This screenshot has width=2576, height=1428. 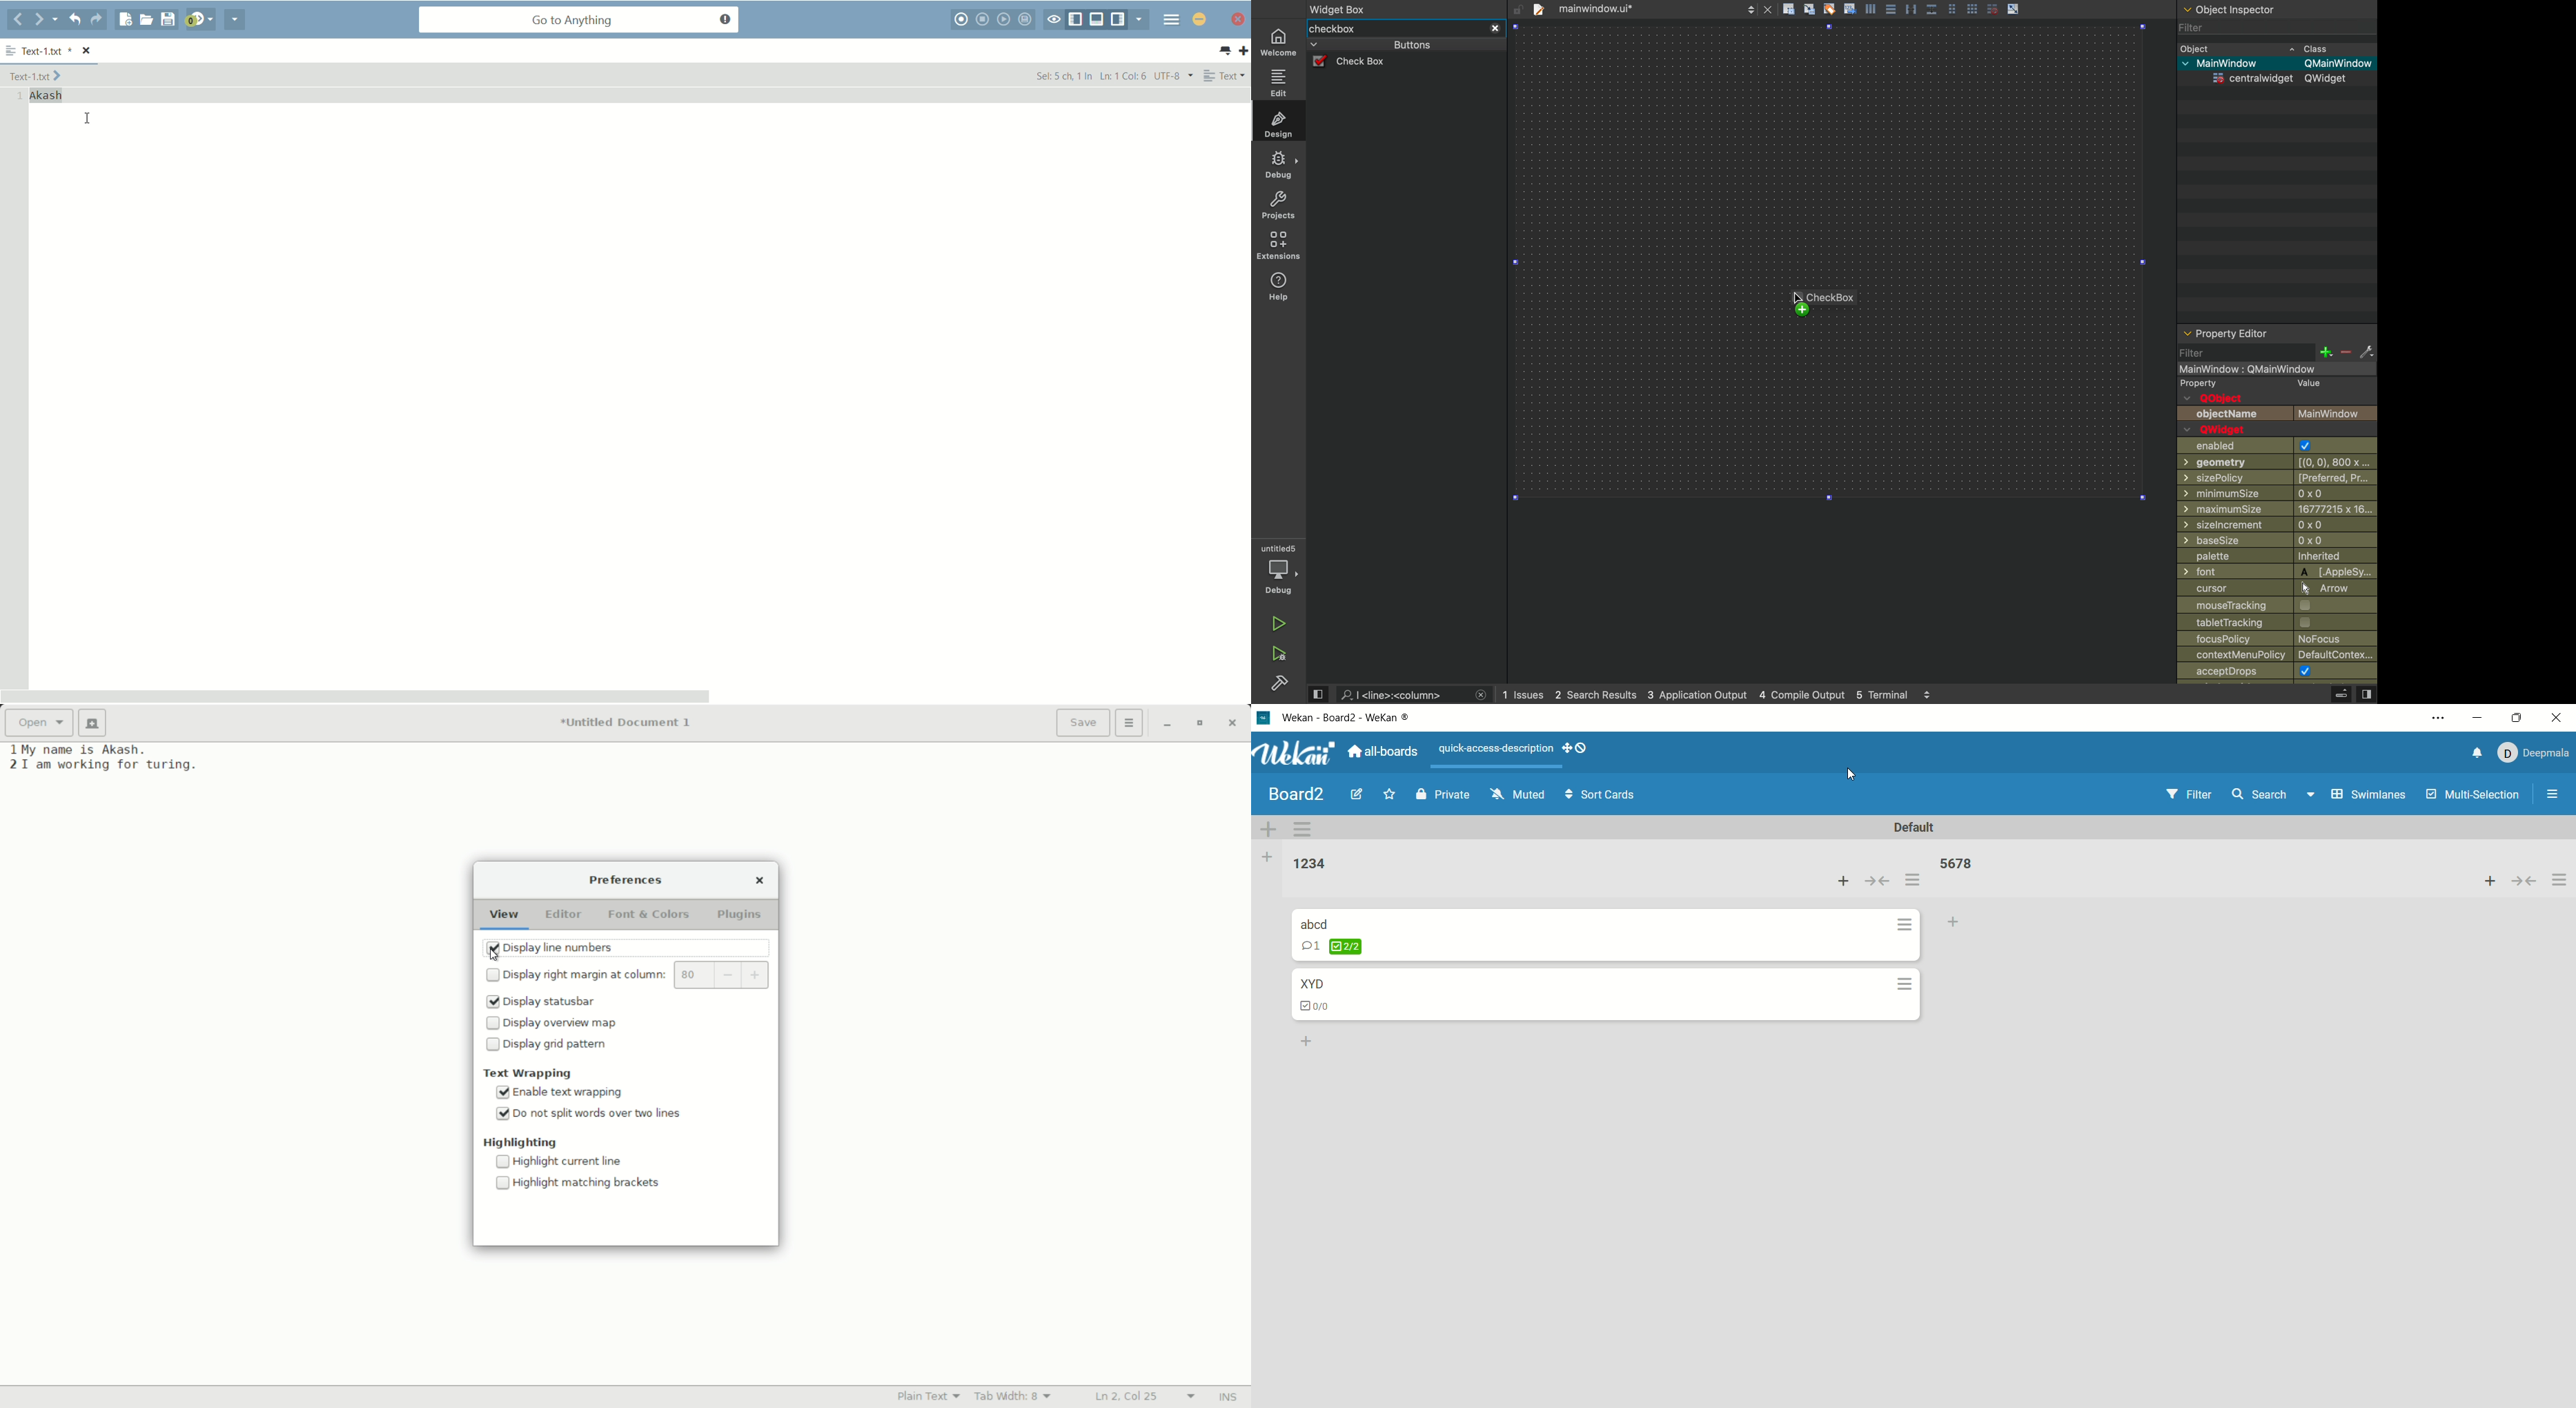 I want to click on property editor, so click(x=2277, y=333).